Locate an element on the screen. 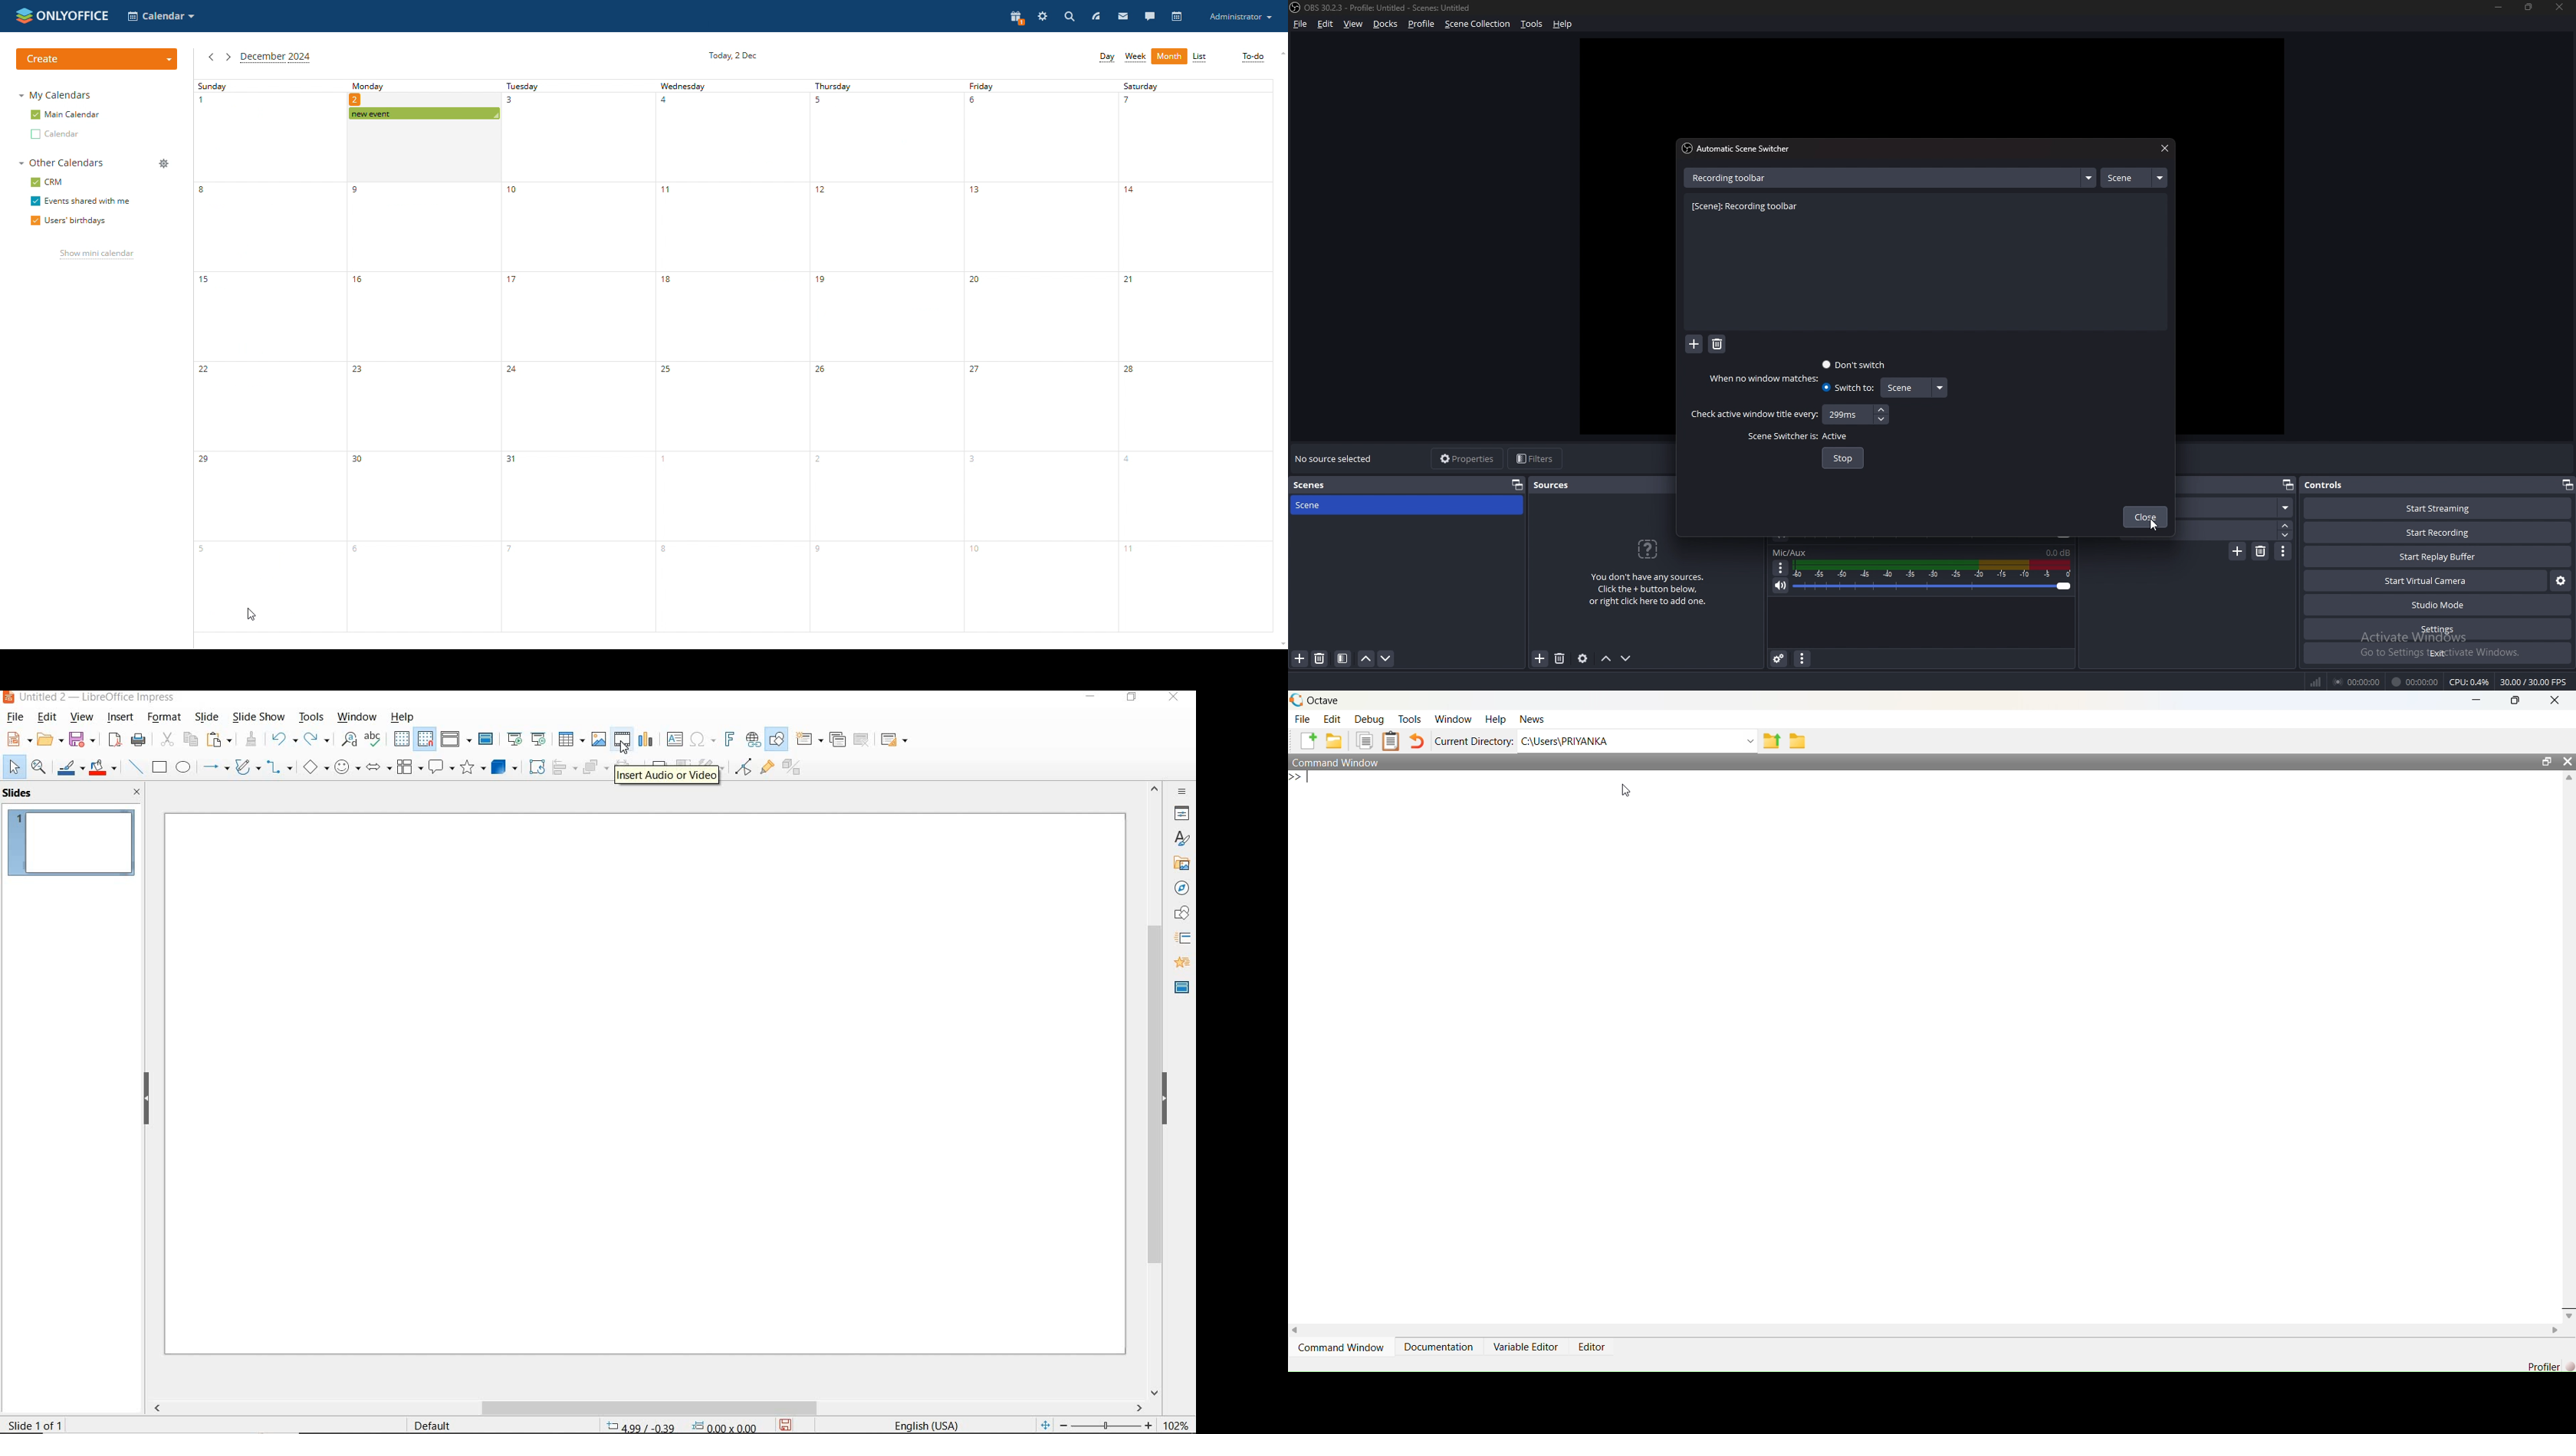 Image resolution: width=2576 pixels, height=1456 pixels. title is located at coordinates (1384, 7).